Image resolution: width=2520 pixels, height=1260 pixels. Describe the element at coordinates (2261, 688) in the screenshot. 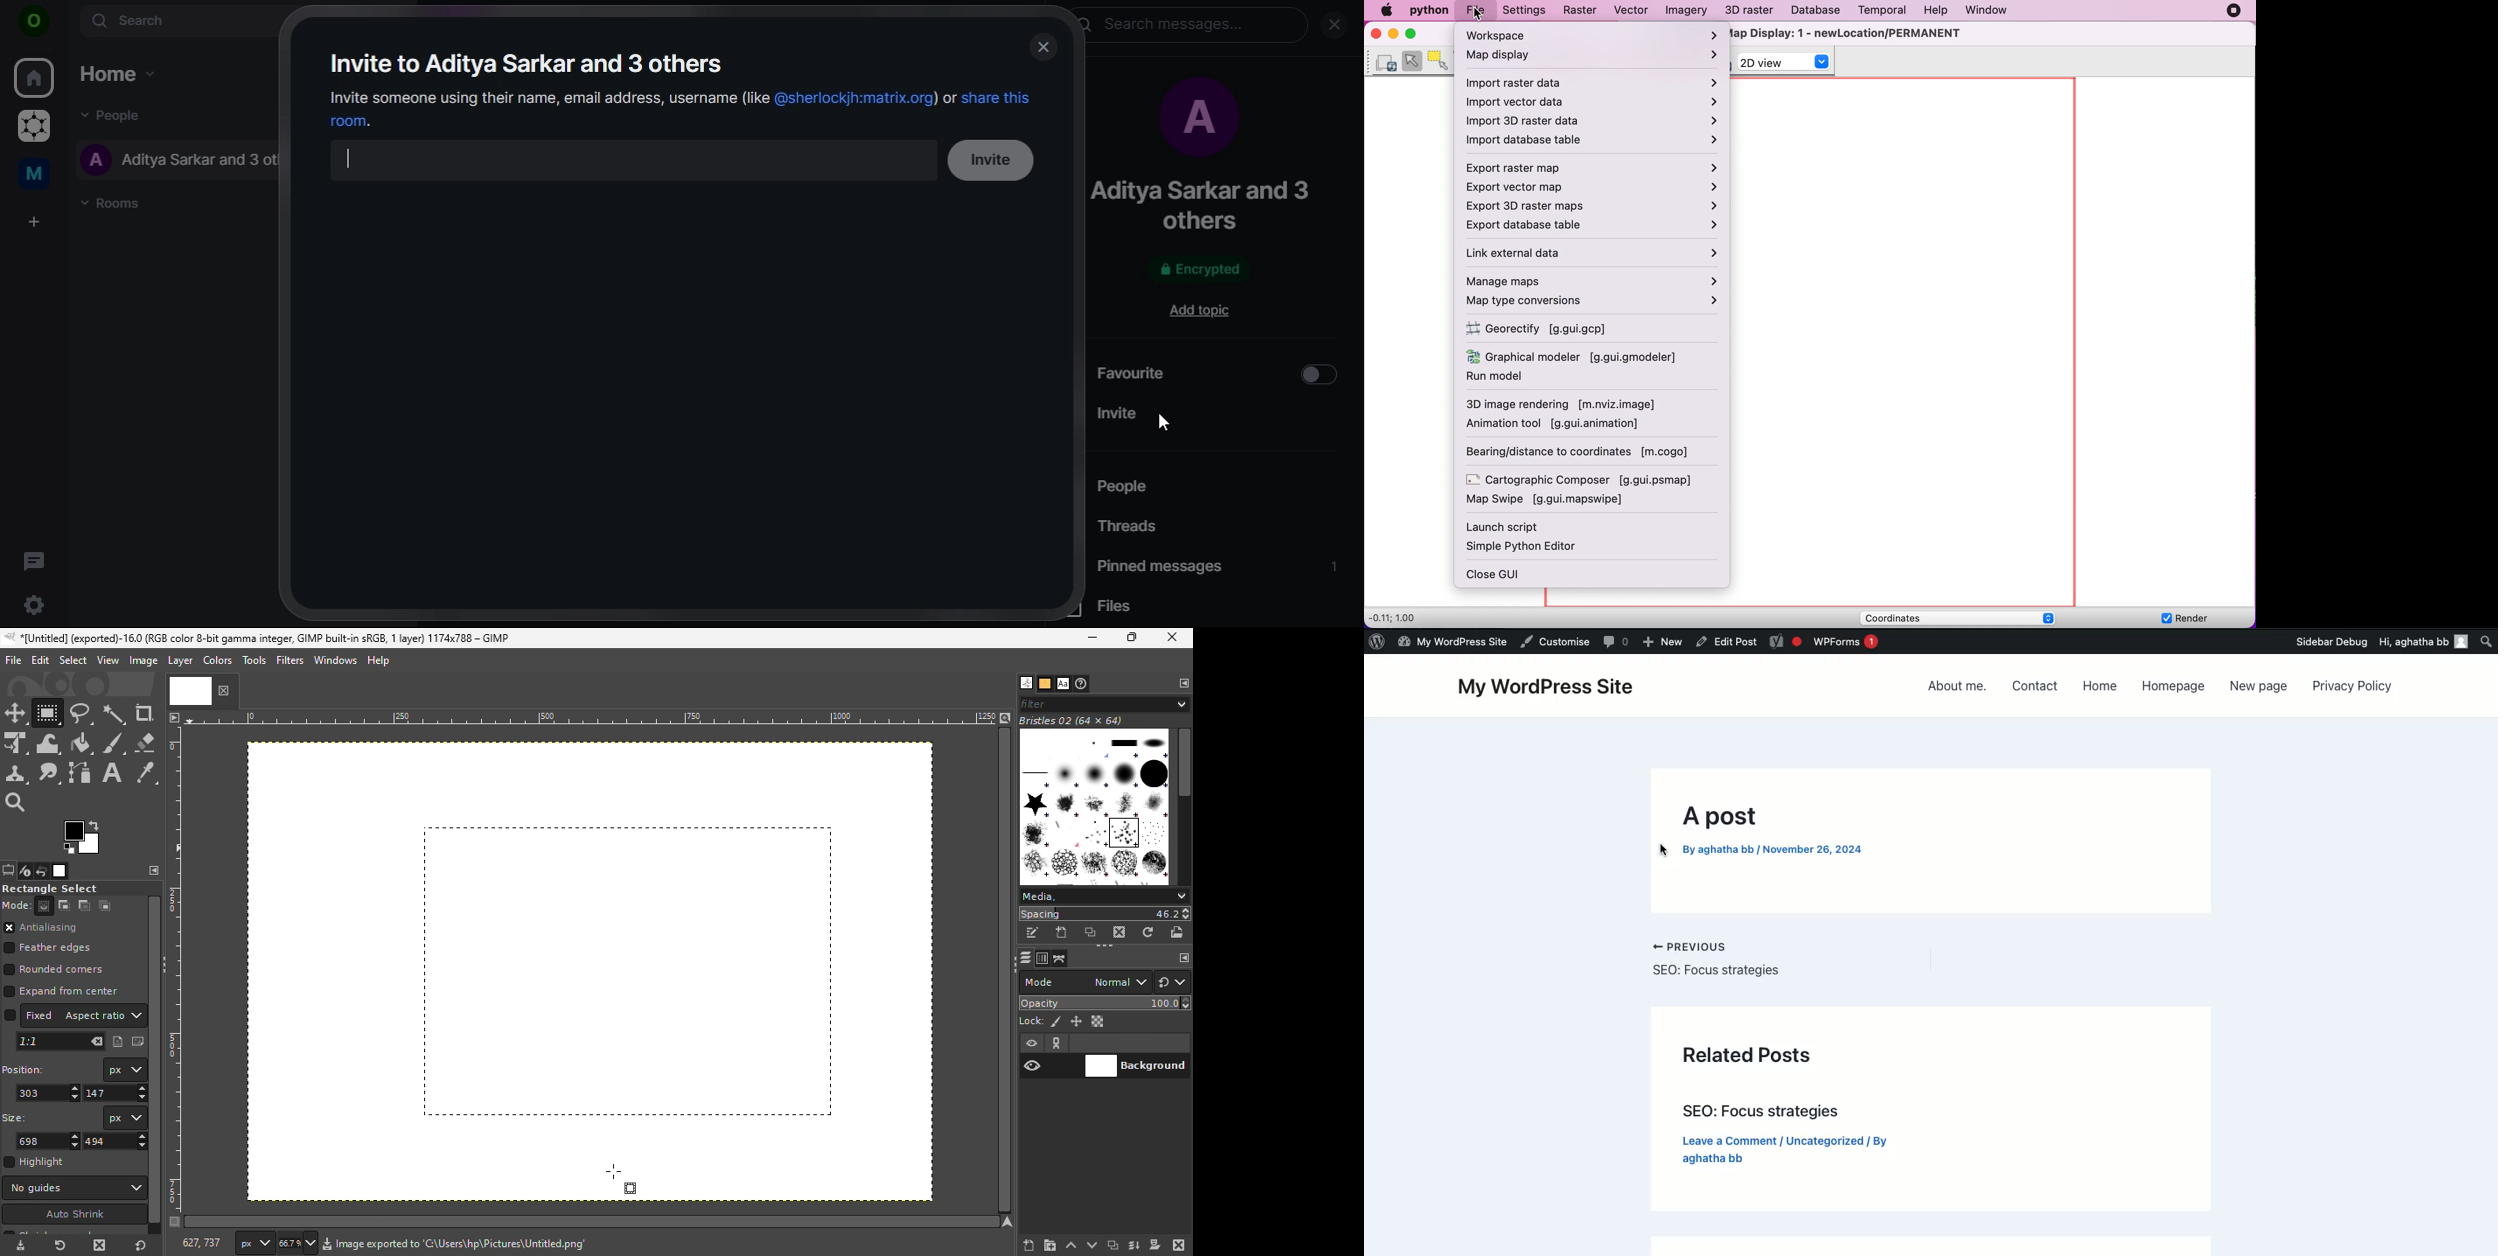

I see `New page` at that location.